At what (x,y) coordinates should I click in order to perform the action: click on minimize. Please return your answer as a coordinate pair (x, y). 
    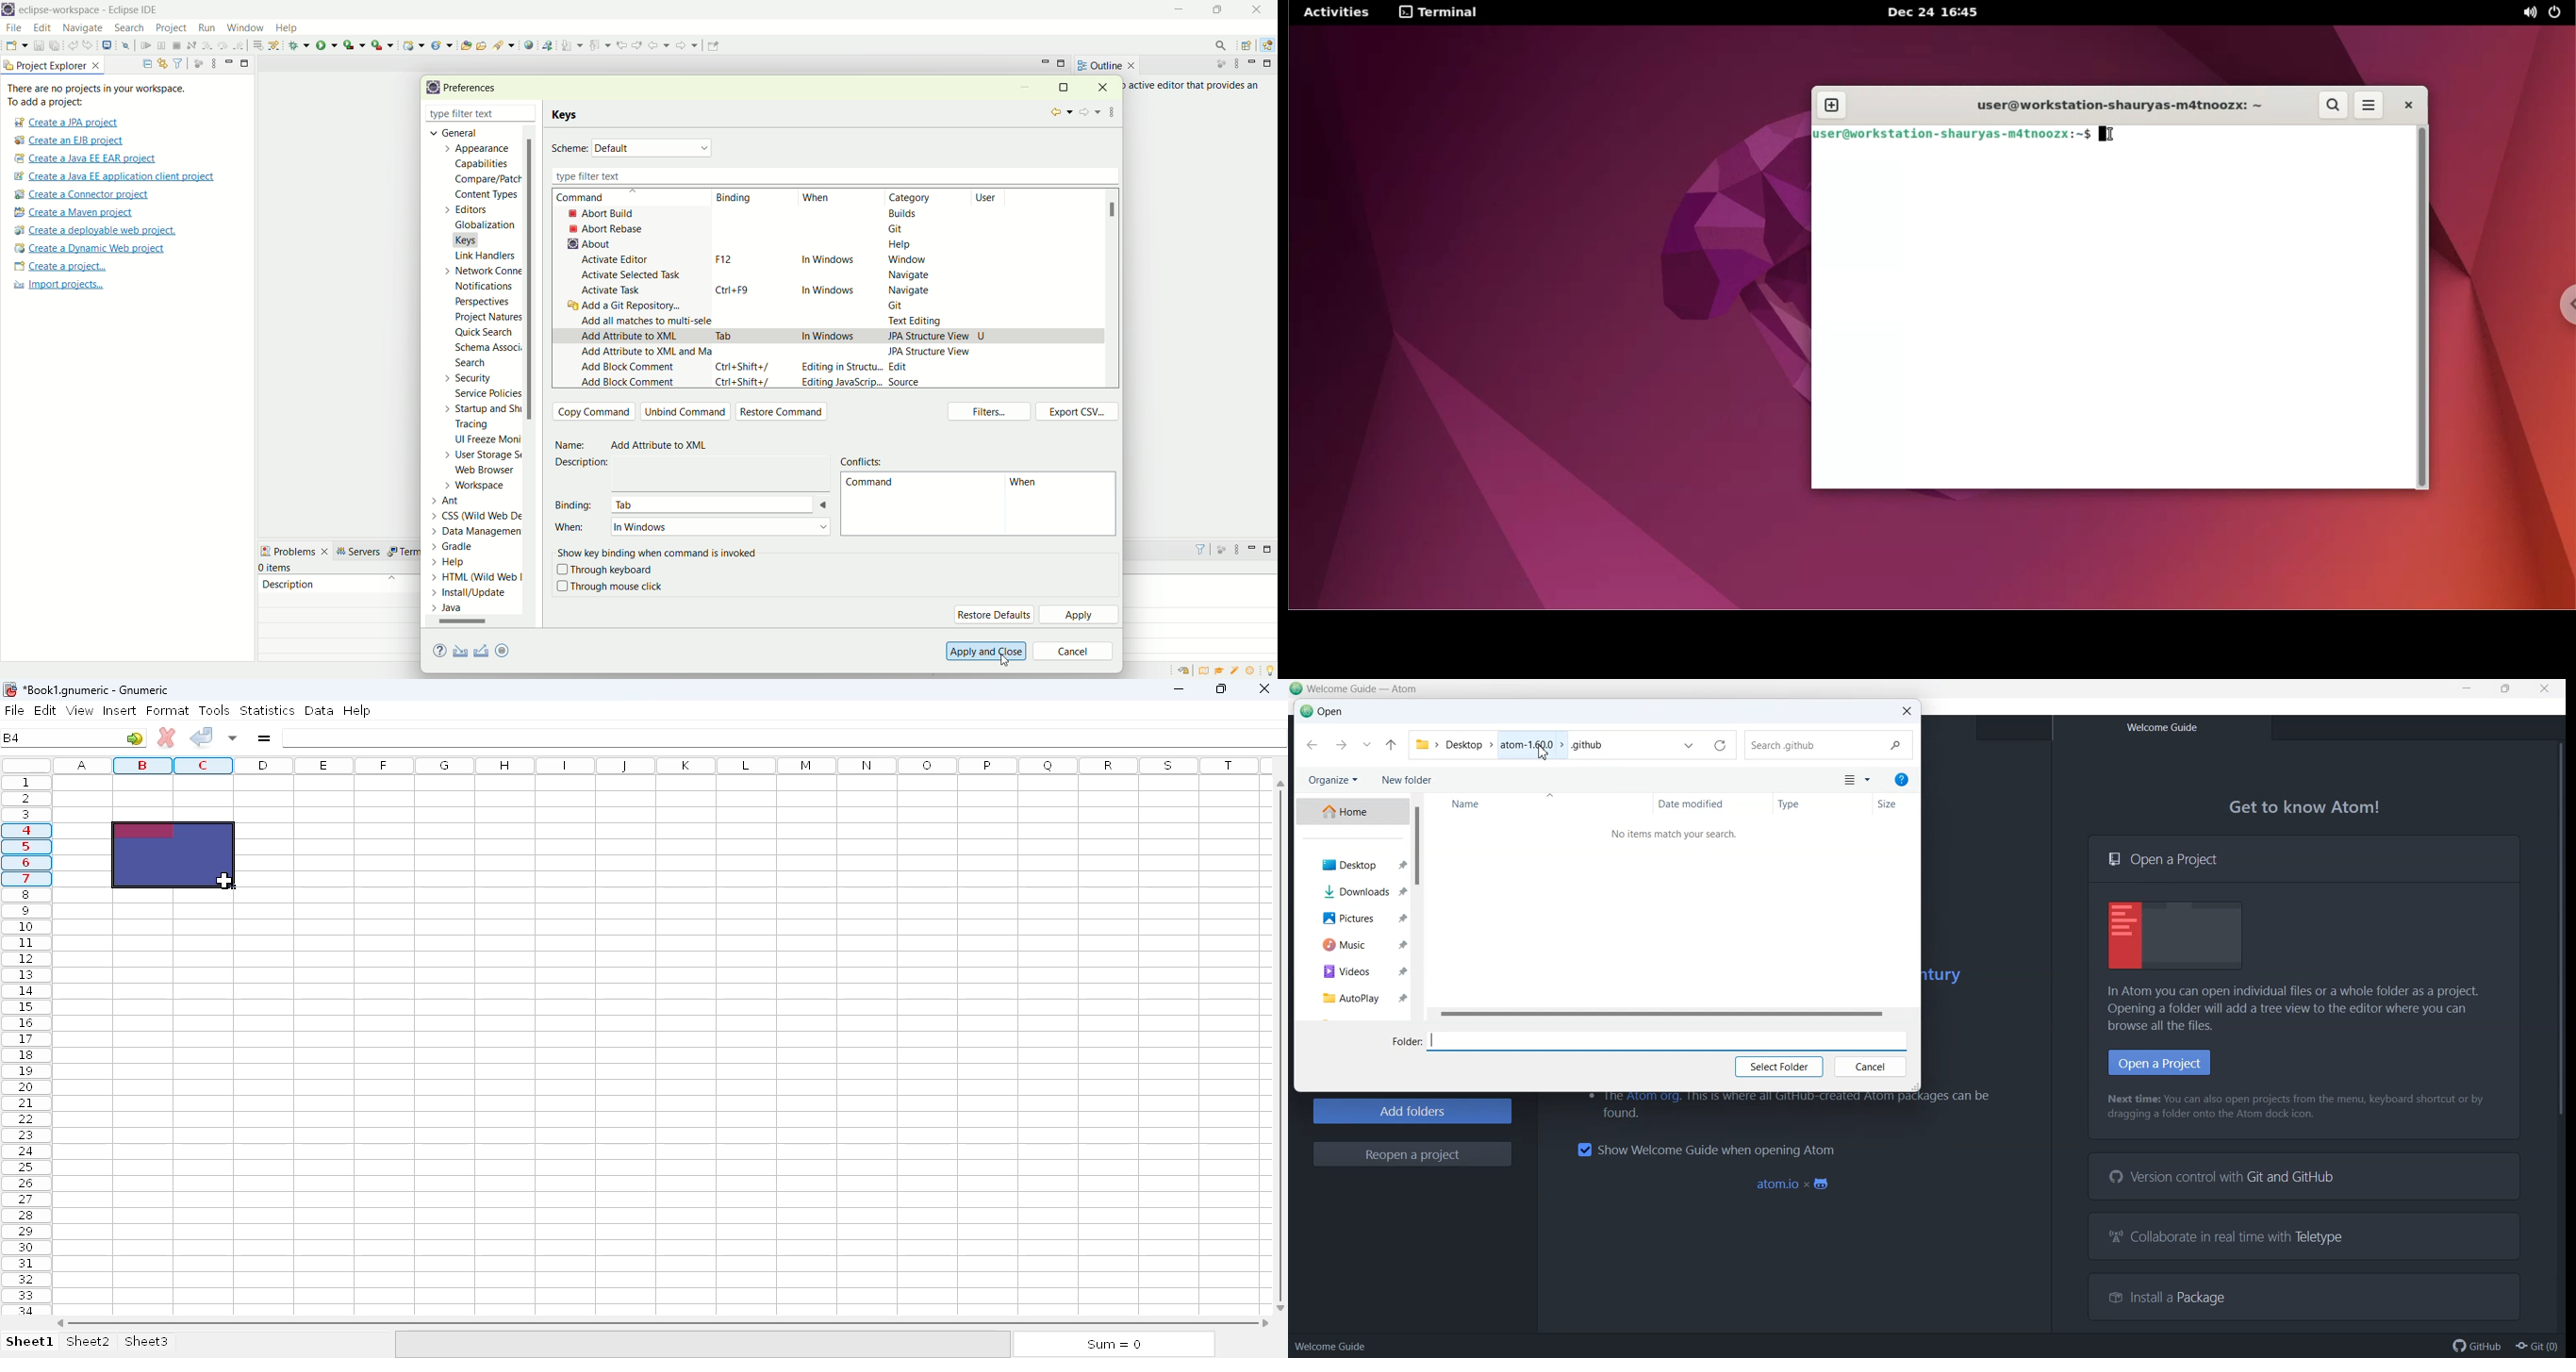
    Looking at the image, I should click on (1253, 547).